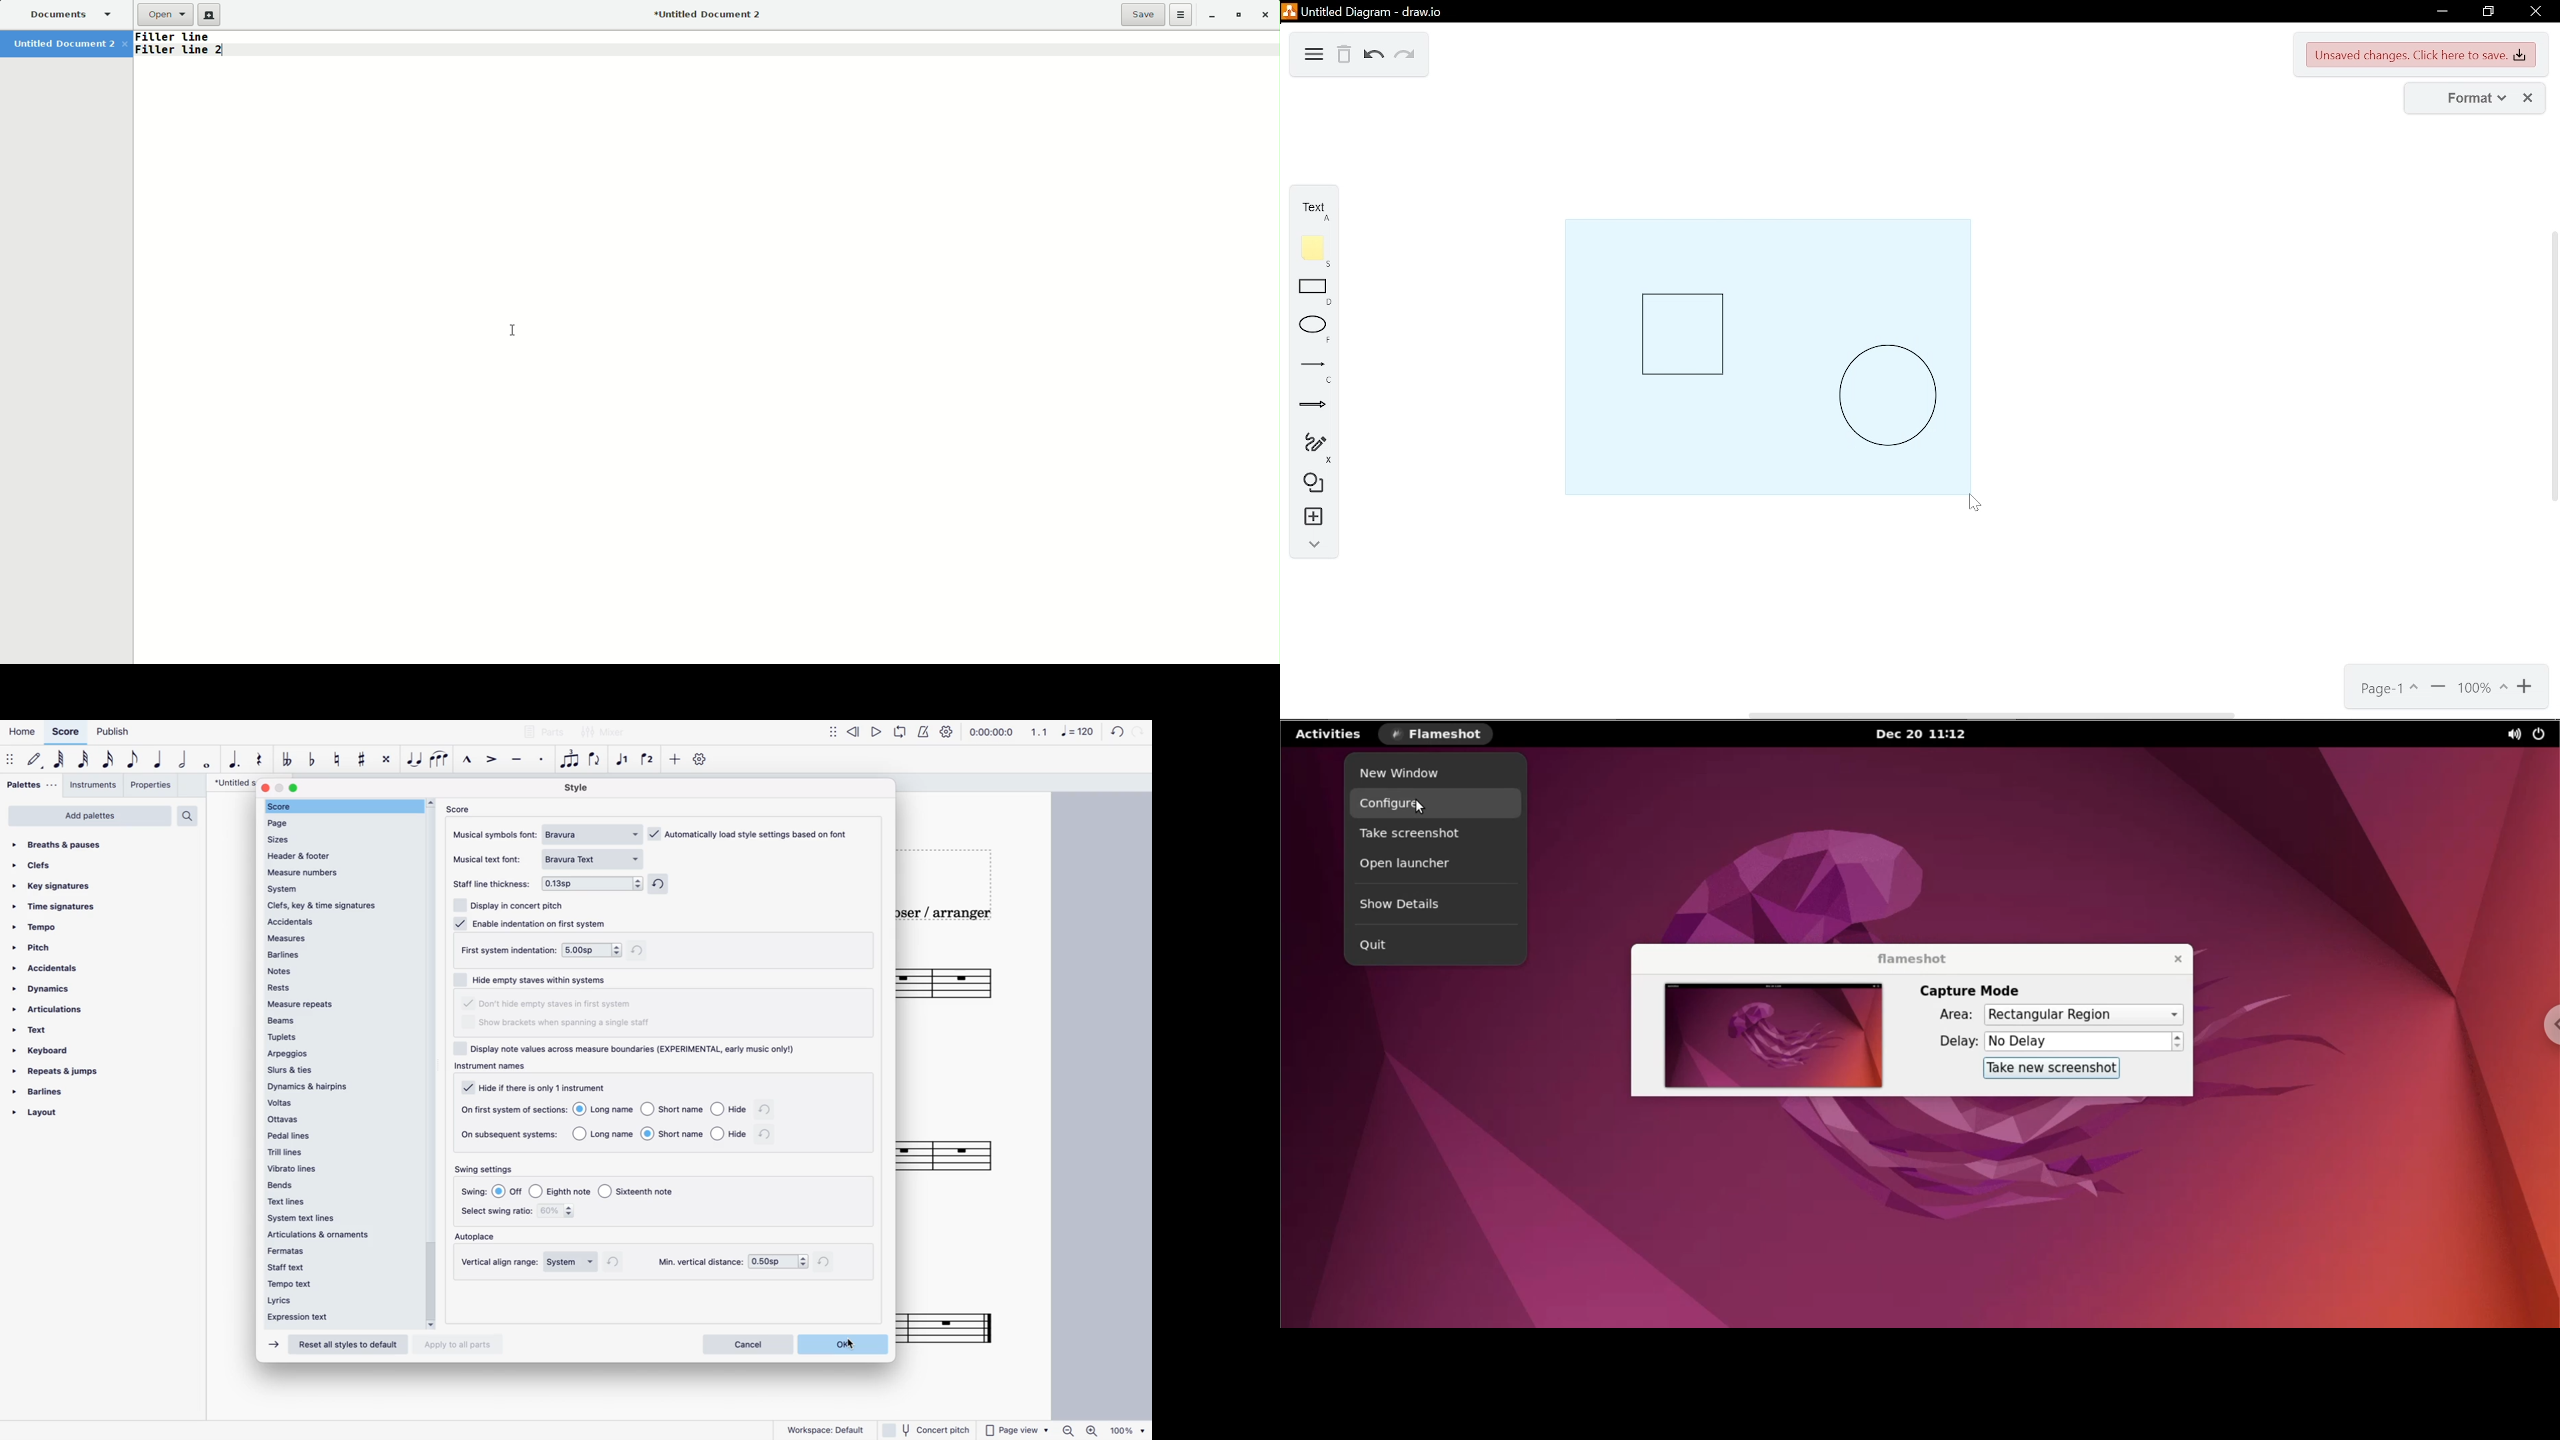 Image resolution: width=2576 pixels, height=1456 pixels. I want to click on Page view, so click(1018, 1430).